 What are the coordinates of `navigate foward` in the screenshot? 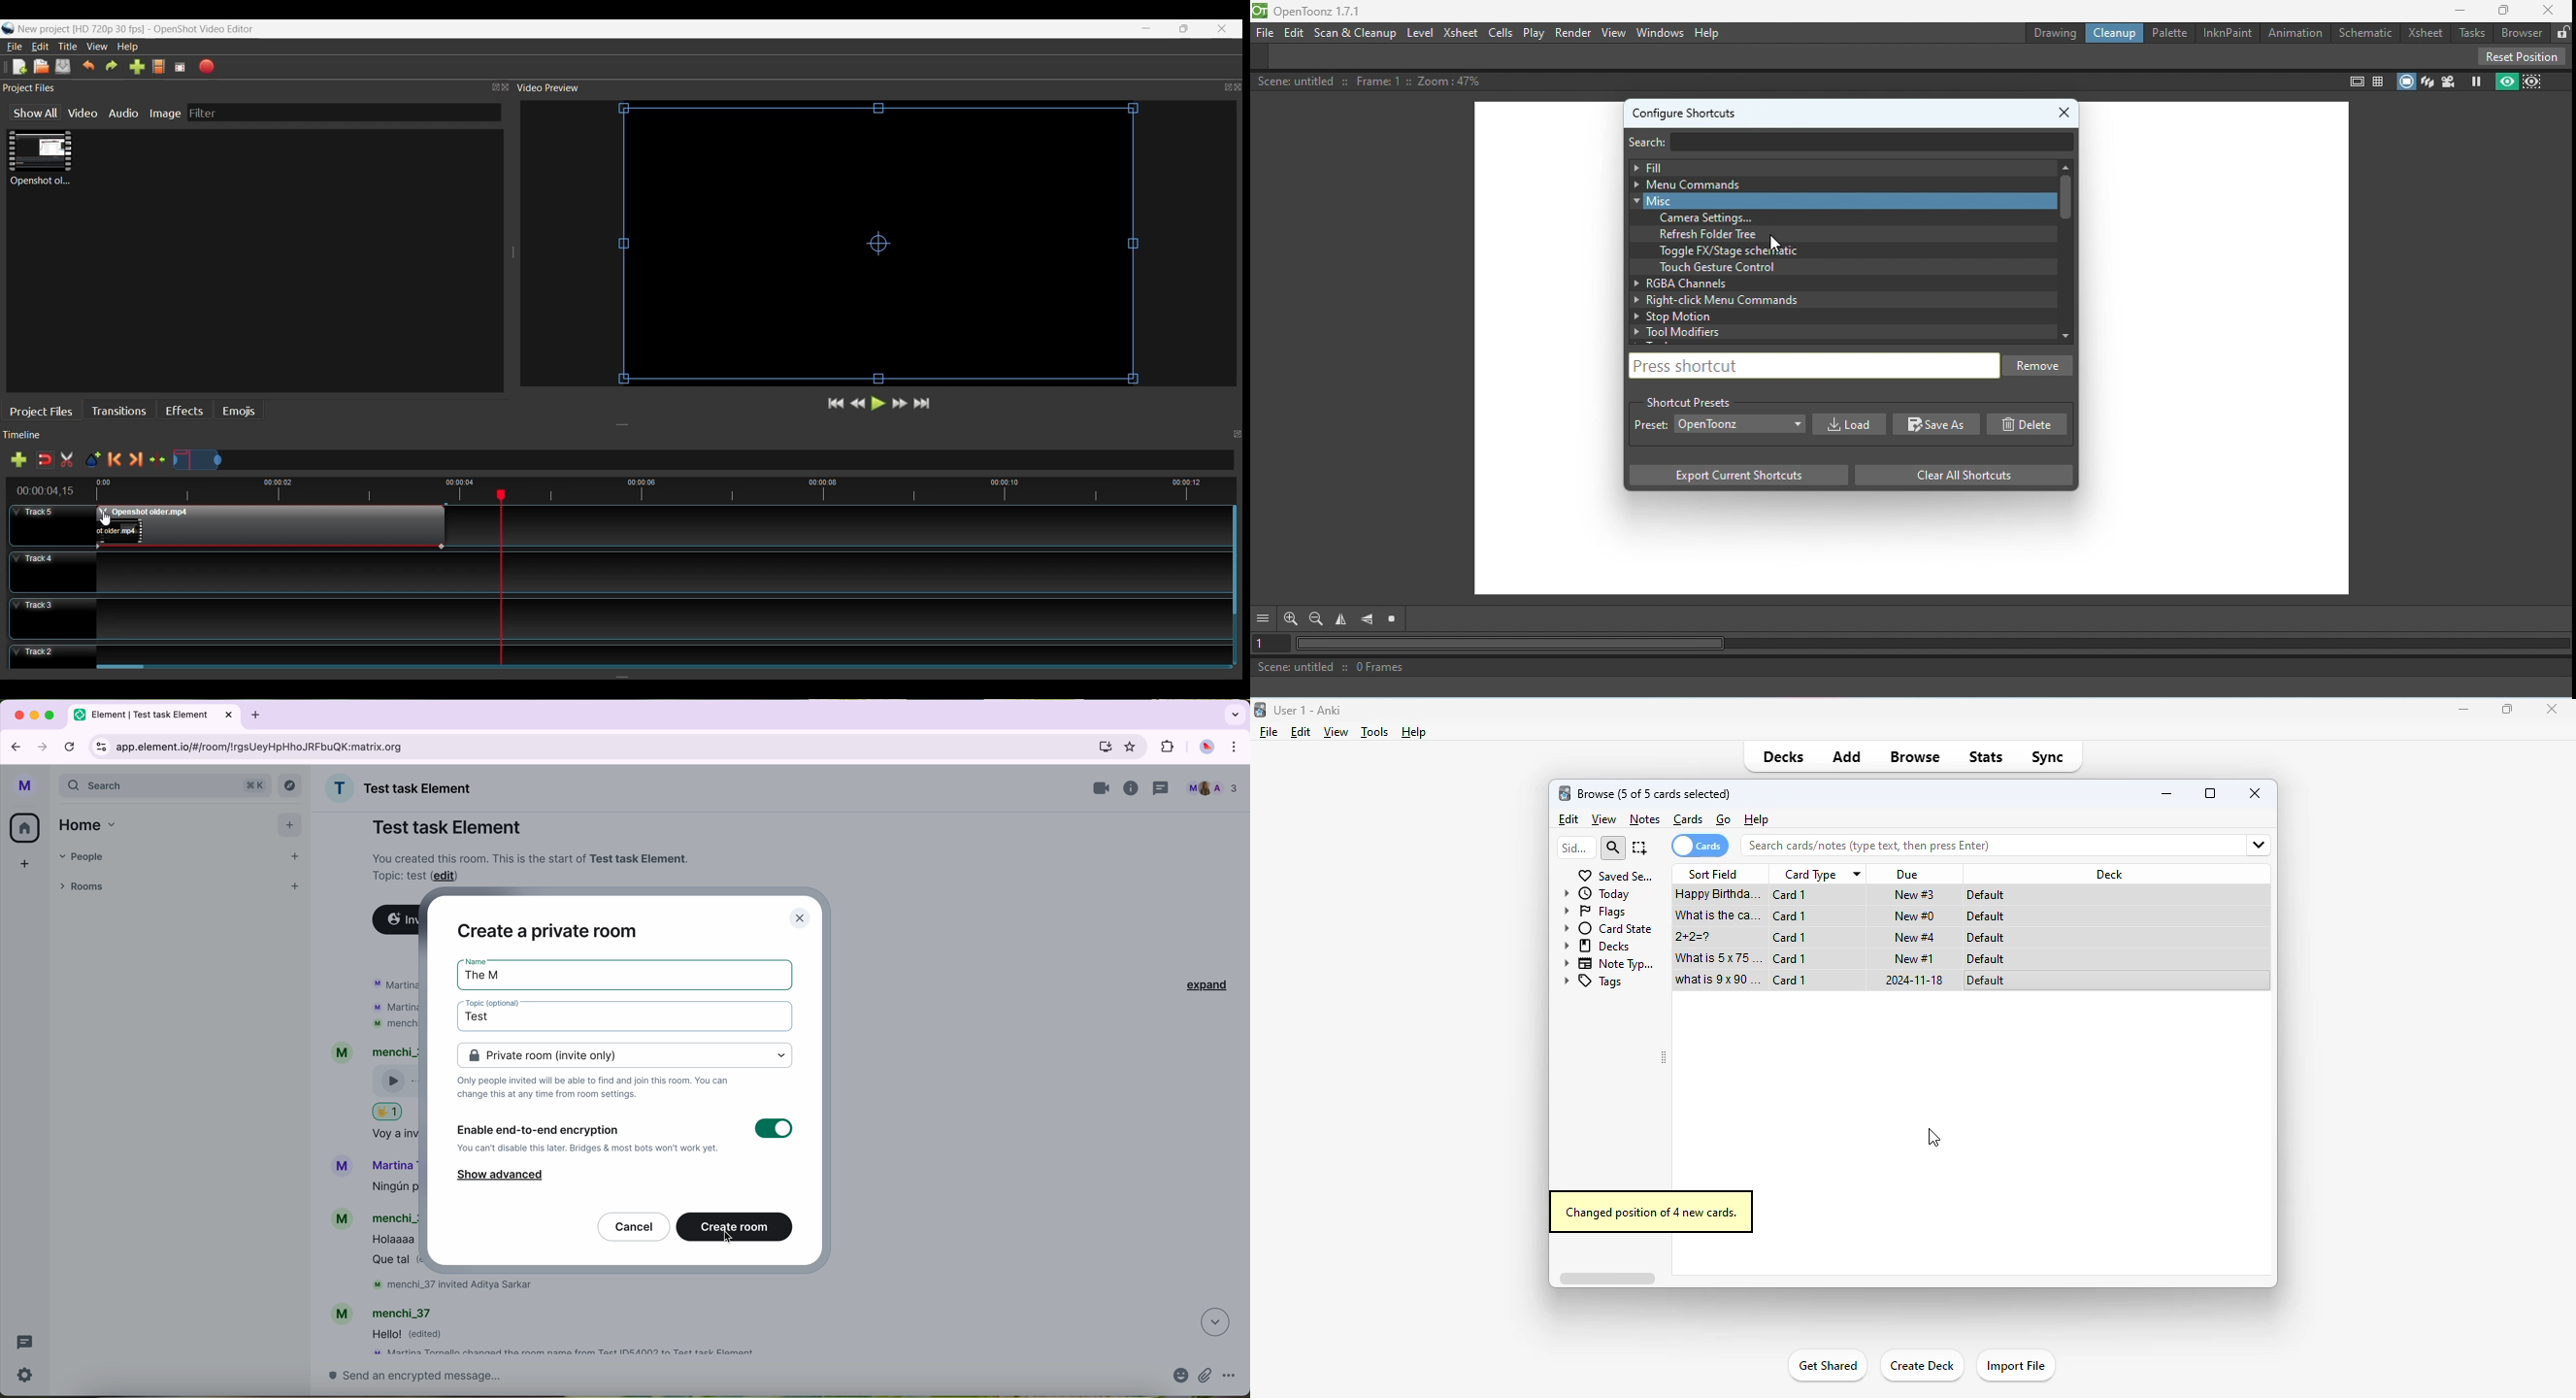 It's located at (43, 746).